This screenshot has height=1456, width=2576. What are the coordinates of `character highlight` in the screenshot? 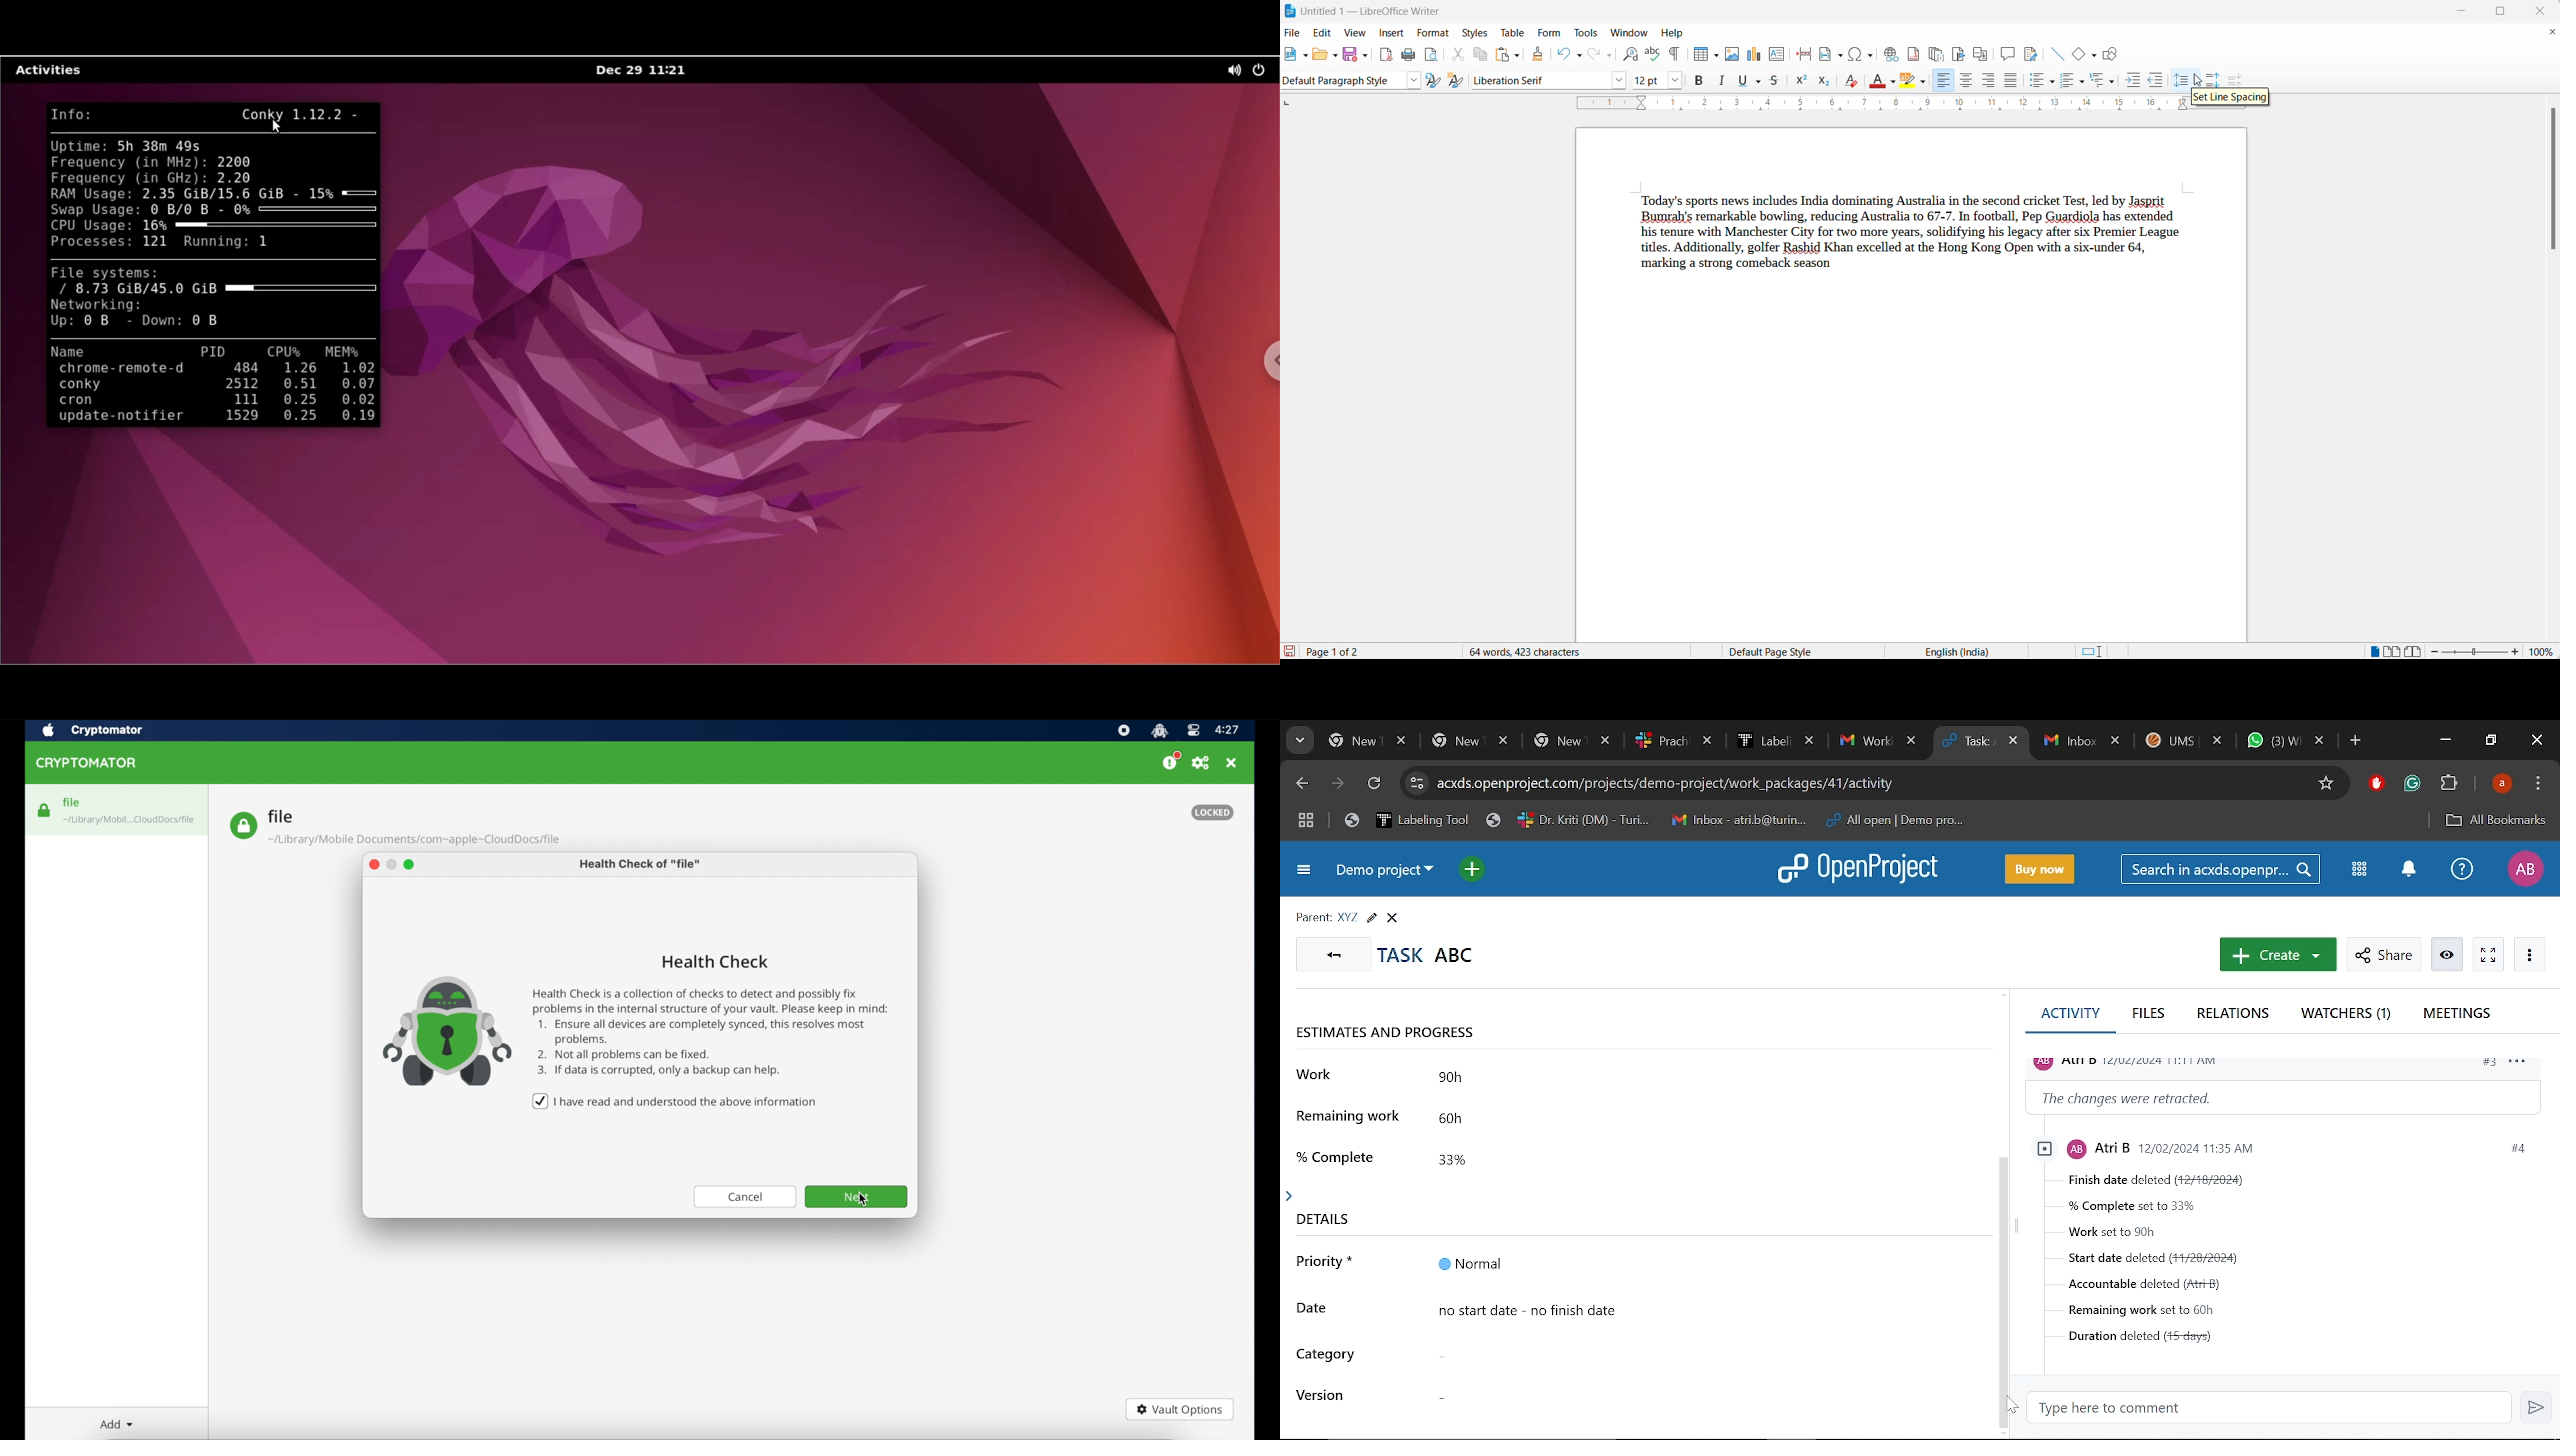 It's located at (1907, 80).